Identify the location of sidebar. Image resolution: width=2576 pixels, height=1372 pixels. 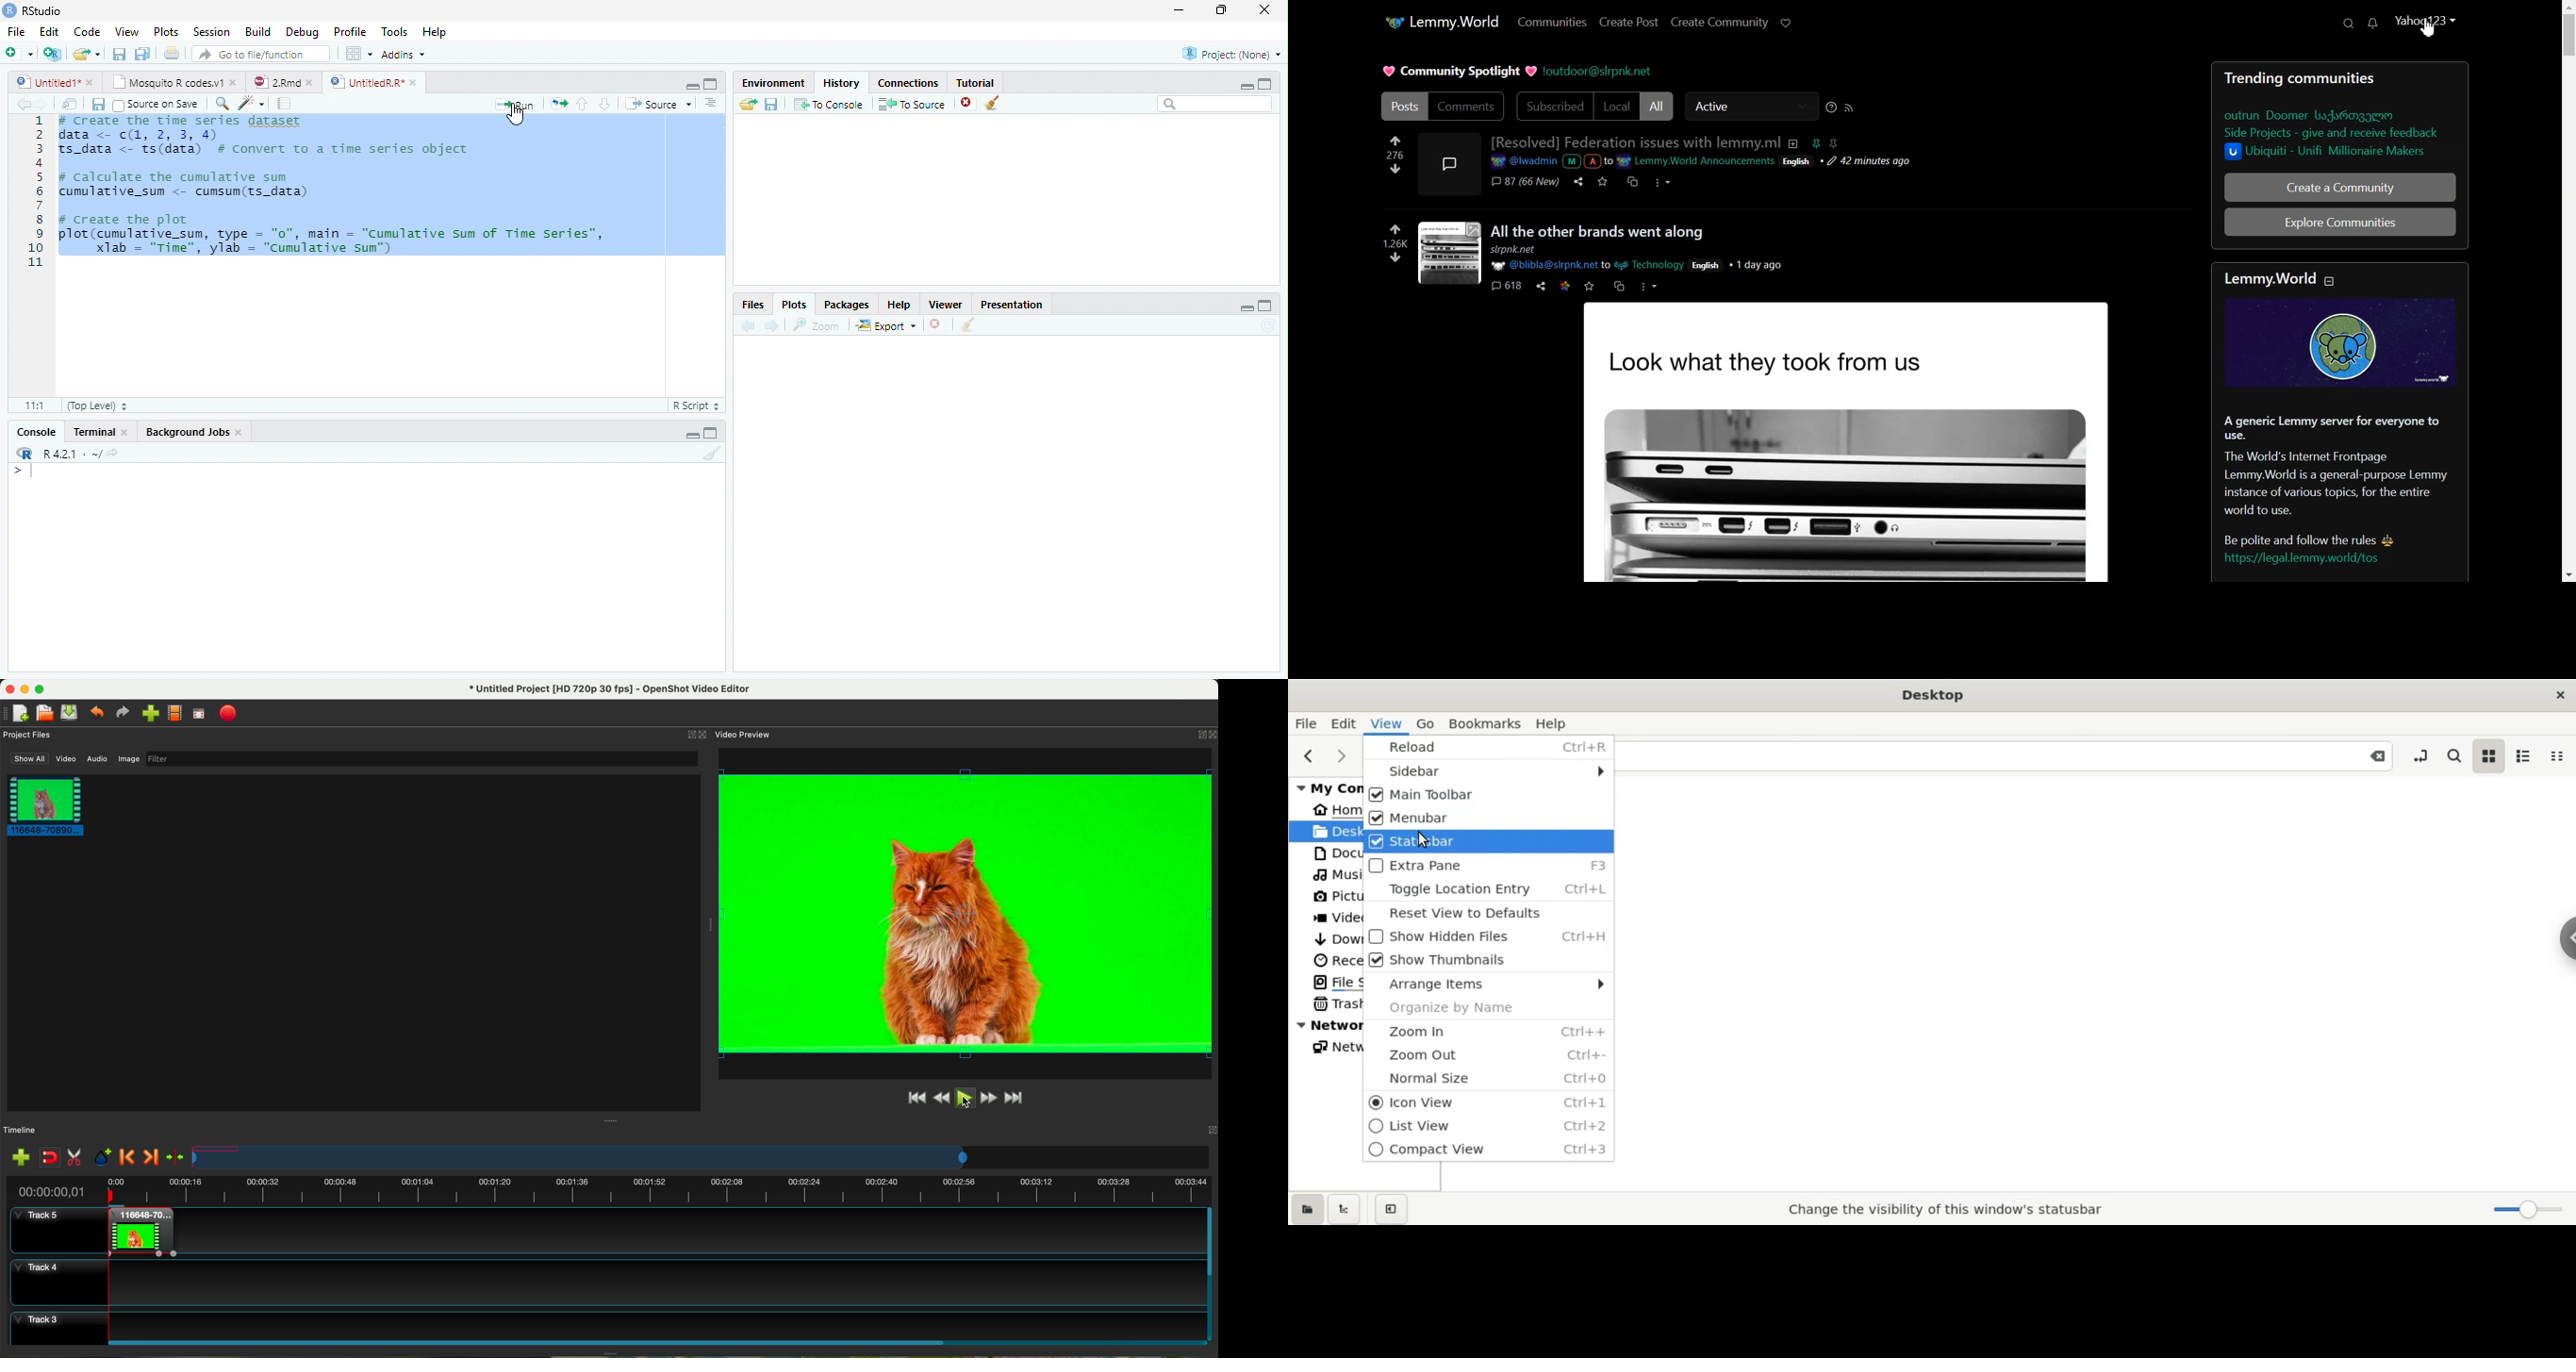
(2568, 937).